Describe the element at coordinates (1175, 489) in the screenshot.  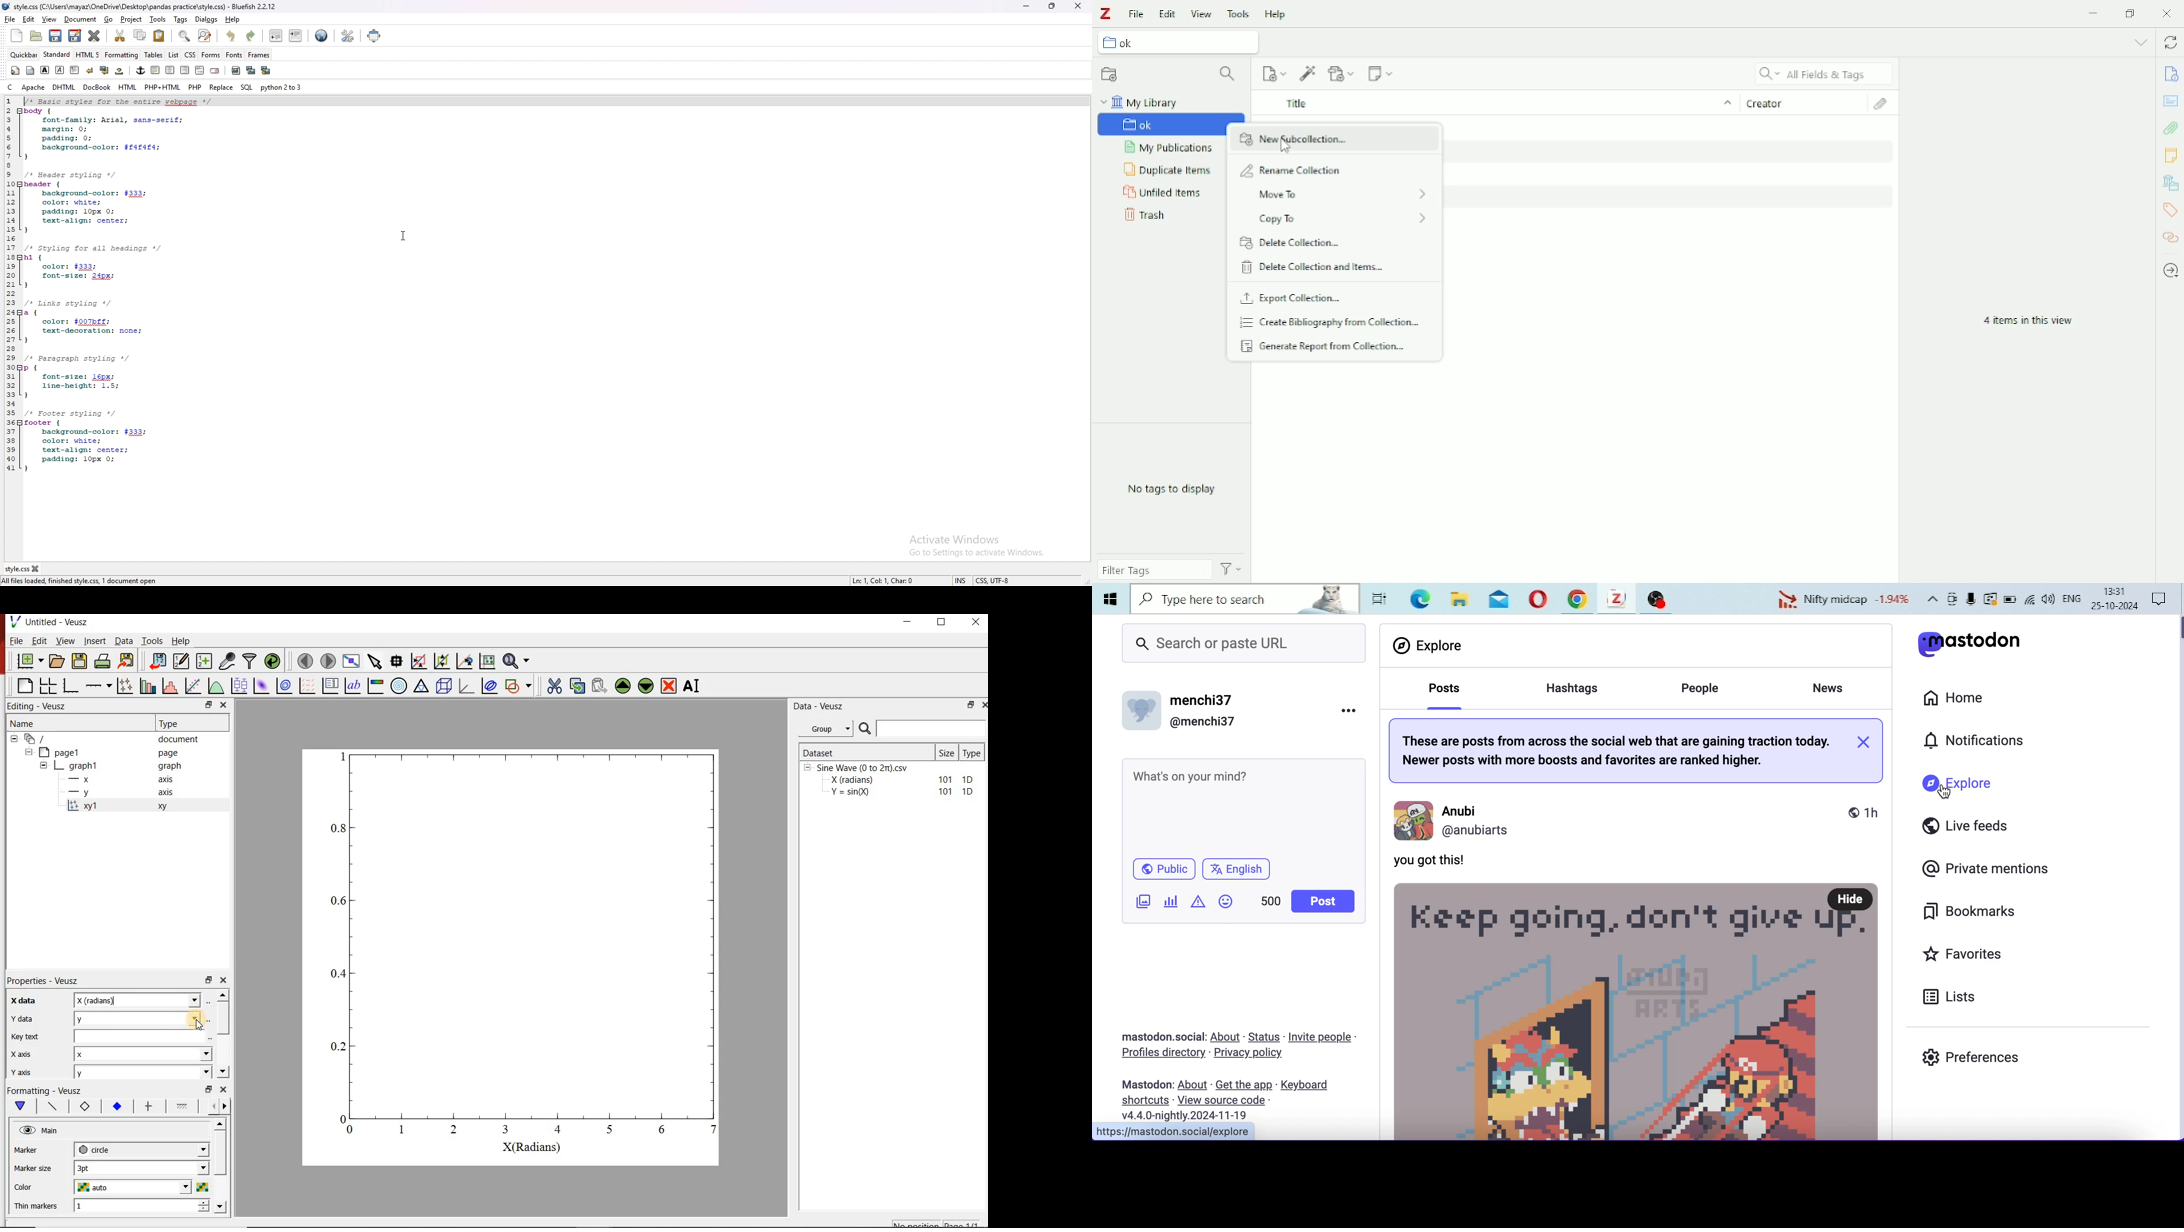
I see `No tags to display` at that location.